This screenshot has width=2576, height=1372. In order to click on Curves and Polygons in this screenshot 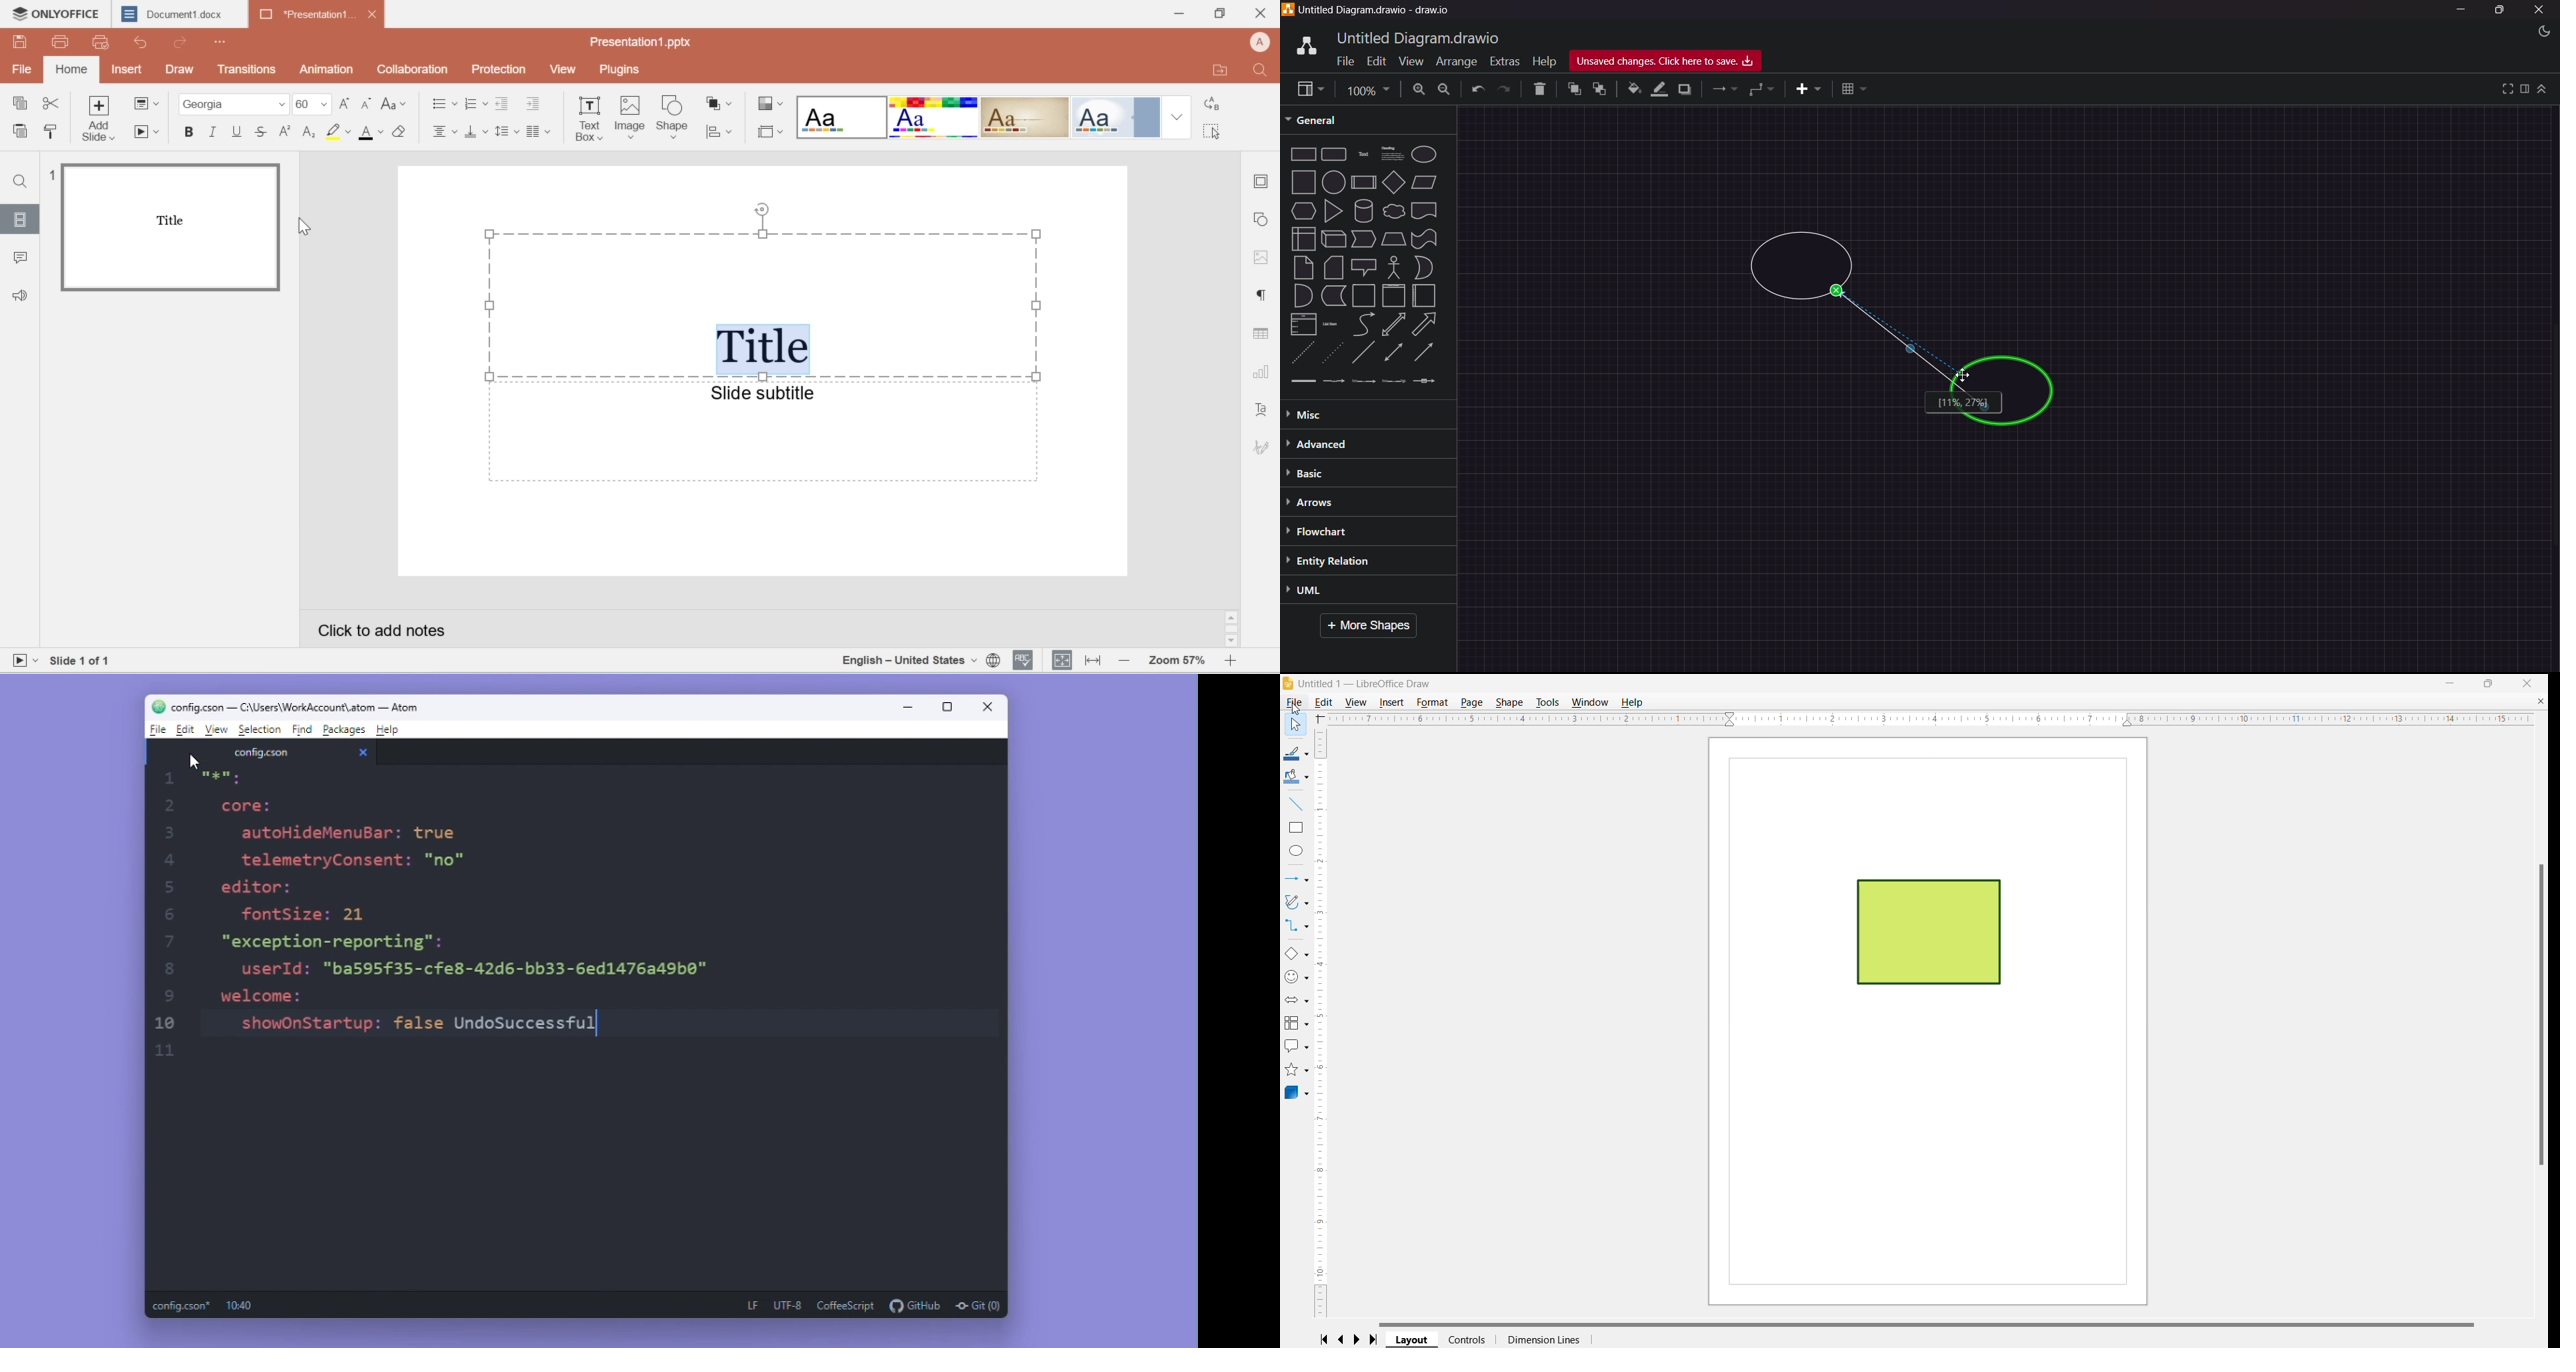, I will do `click(1296, 903)`.